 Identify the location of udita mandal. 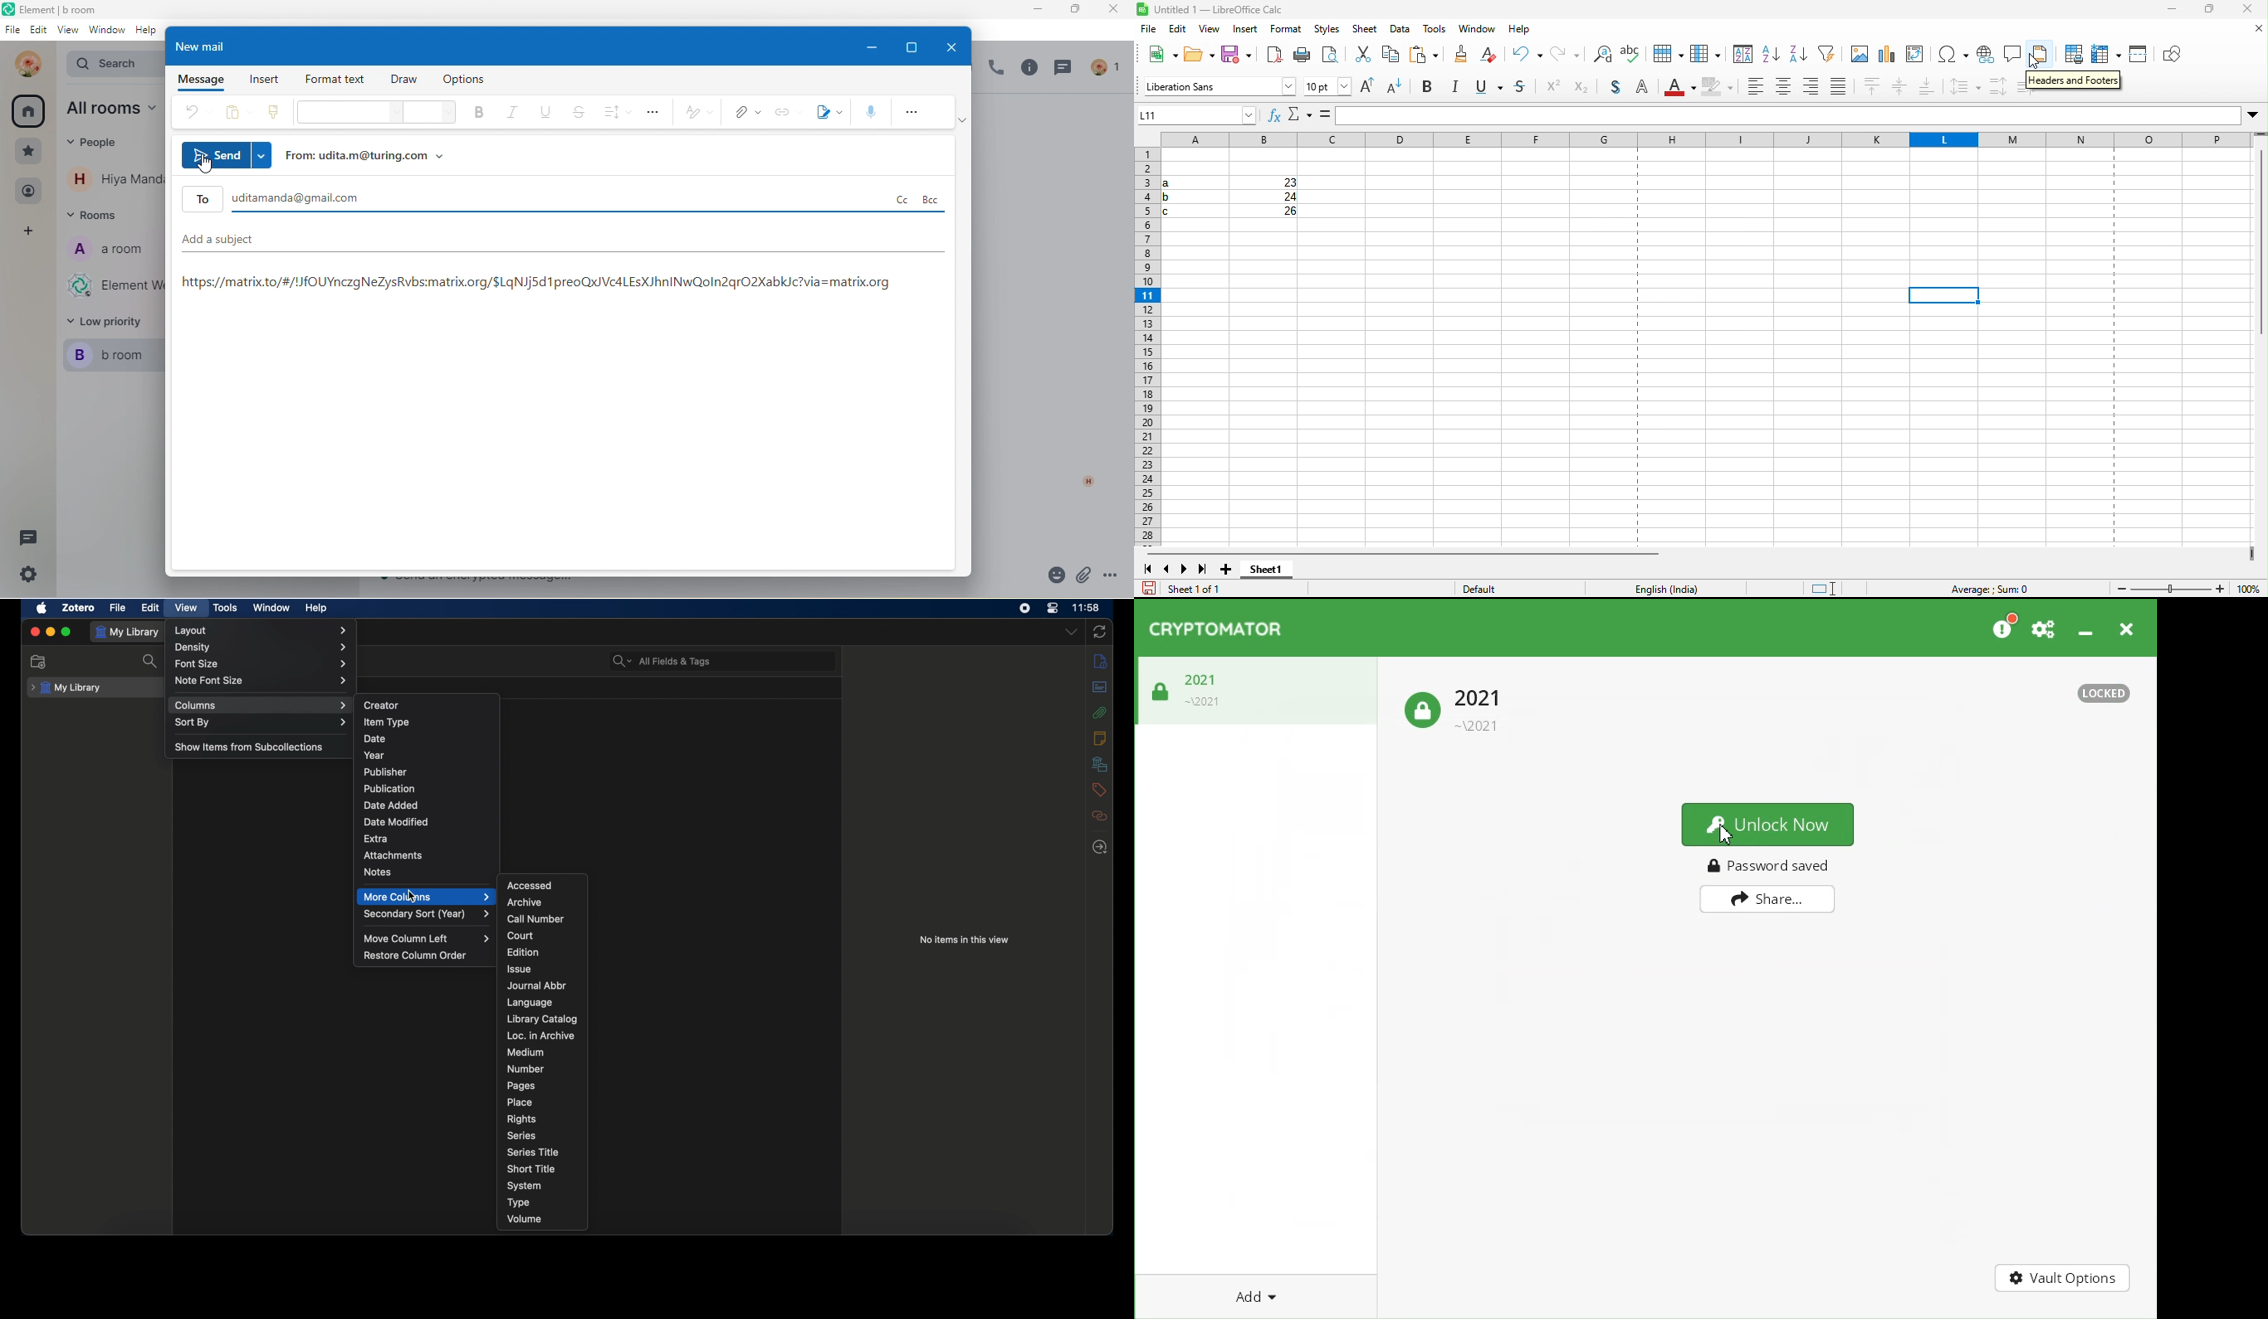
(24, 64).